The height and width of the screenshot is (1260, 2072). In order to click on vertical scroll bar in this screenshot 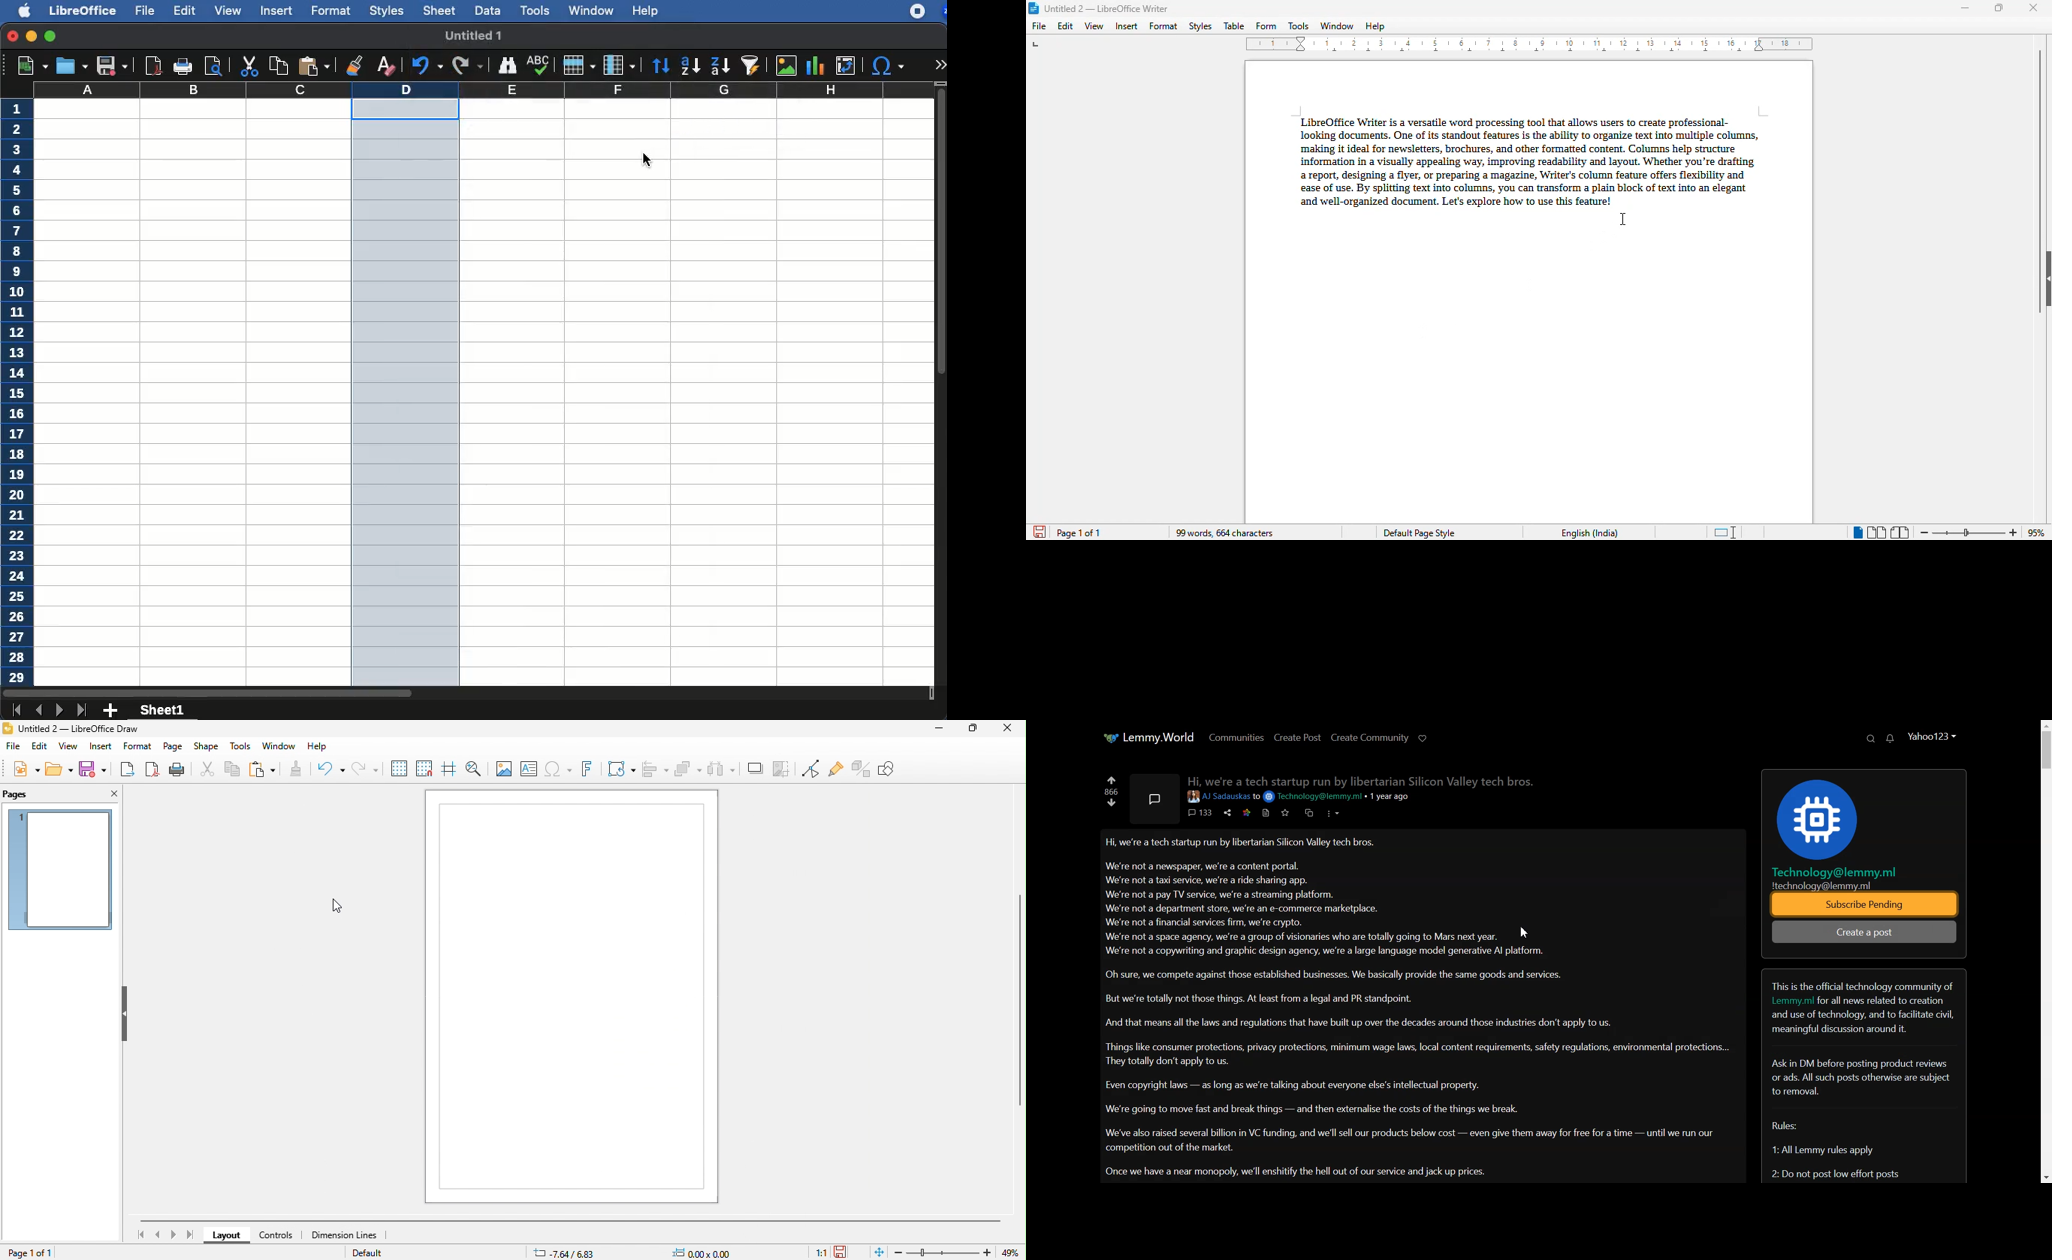, I will do `click(2041, 182)`.